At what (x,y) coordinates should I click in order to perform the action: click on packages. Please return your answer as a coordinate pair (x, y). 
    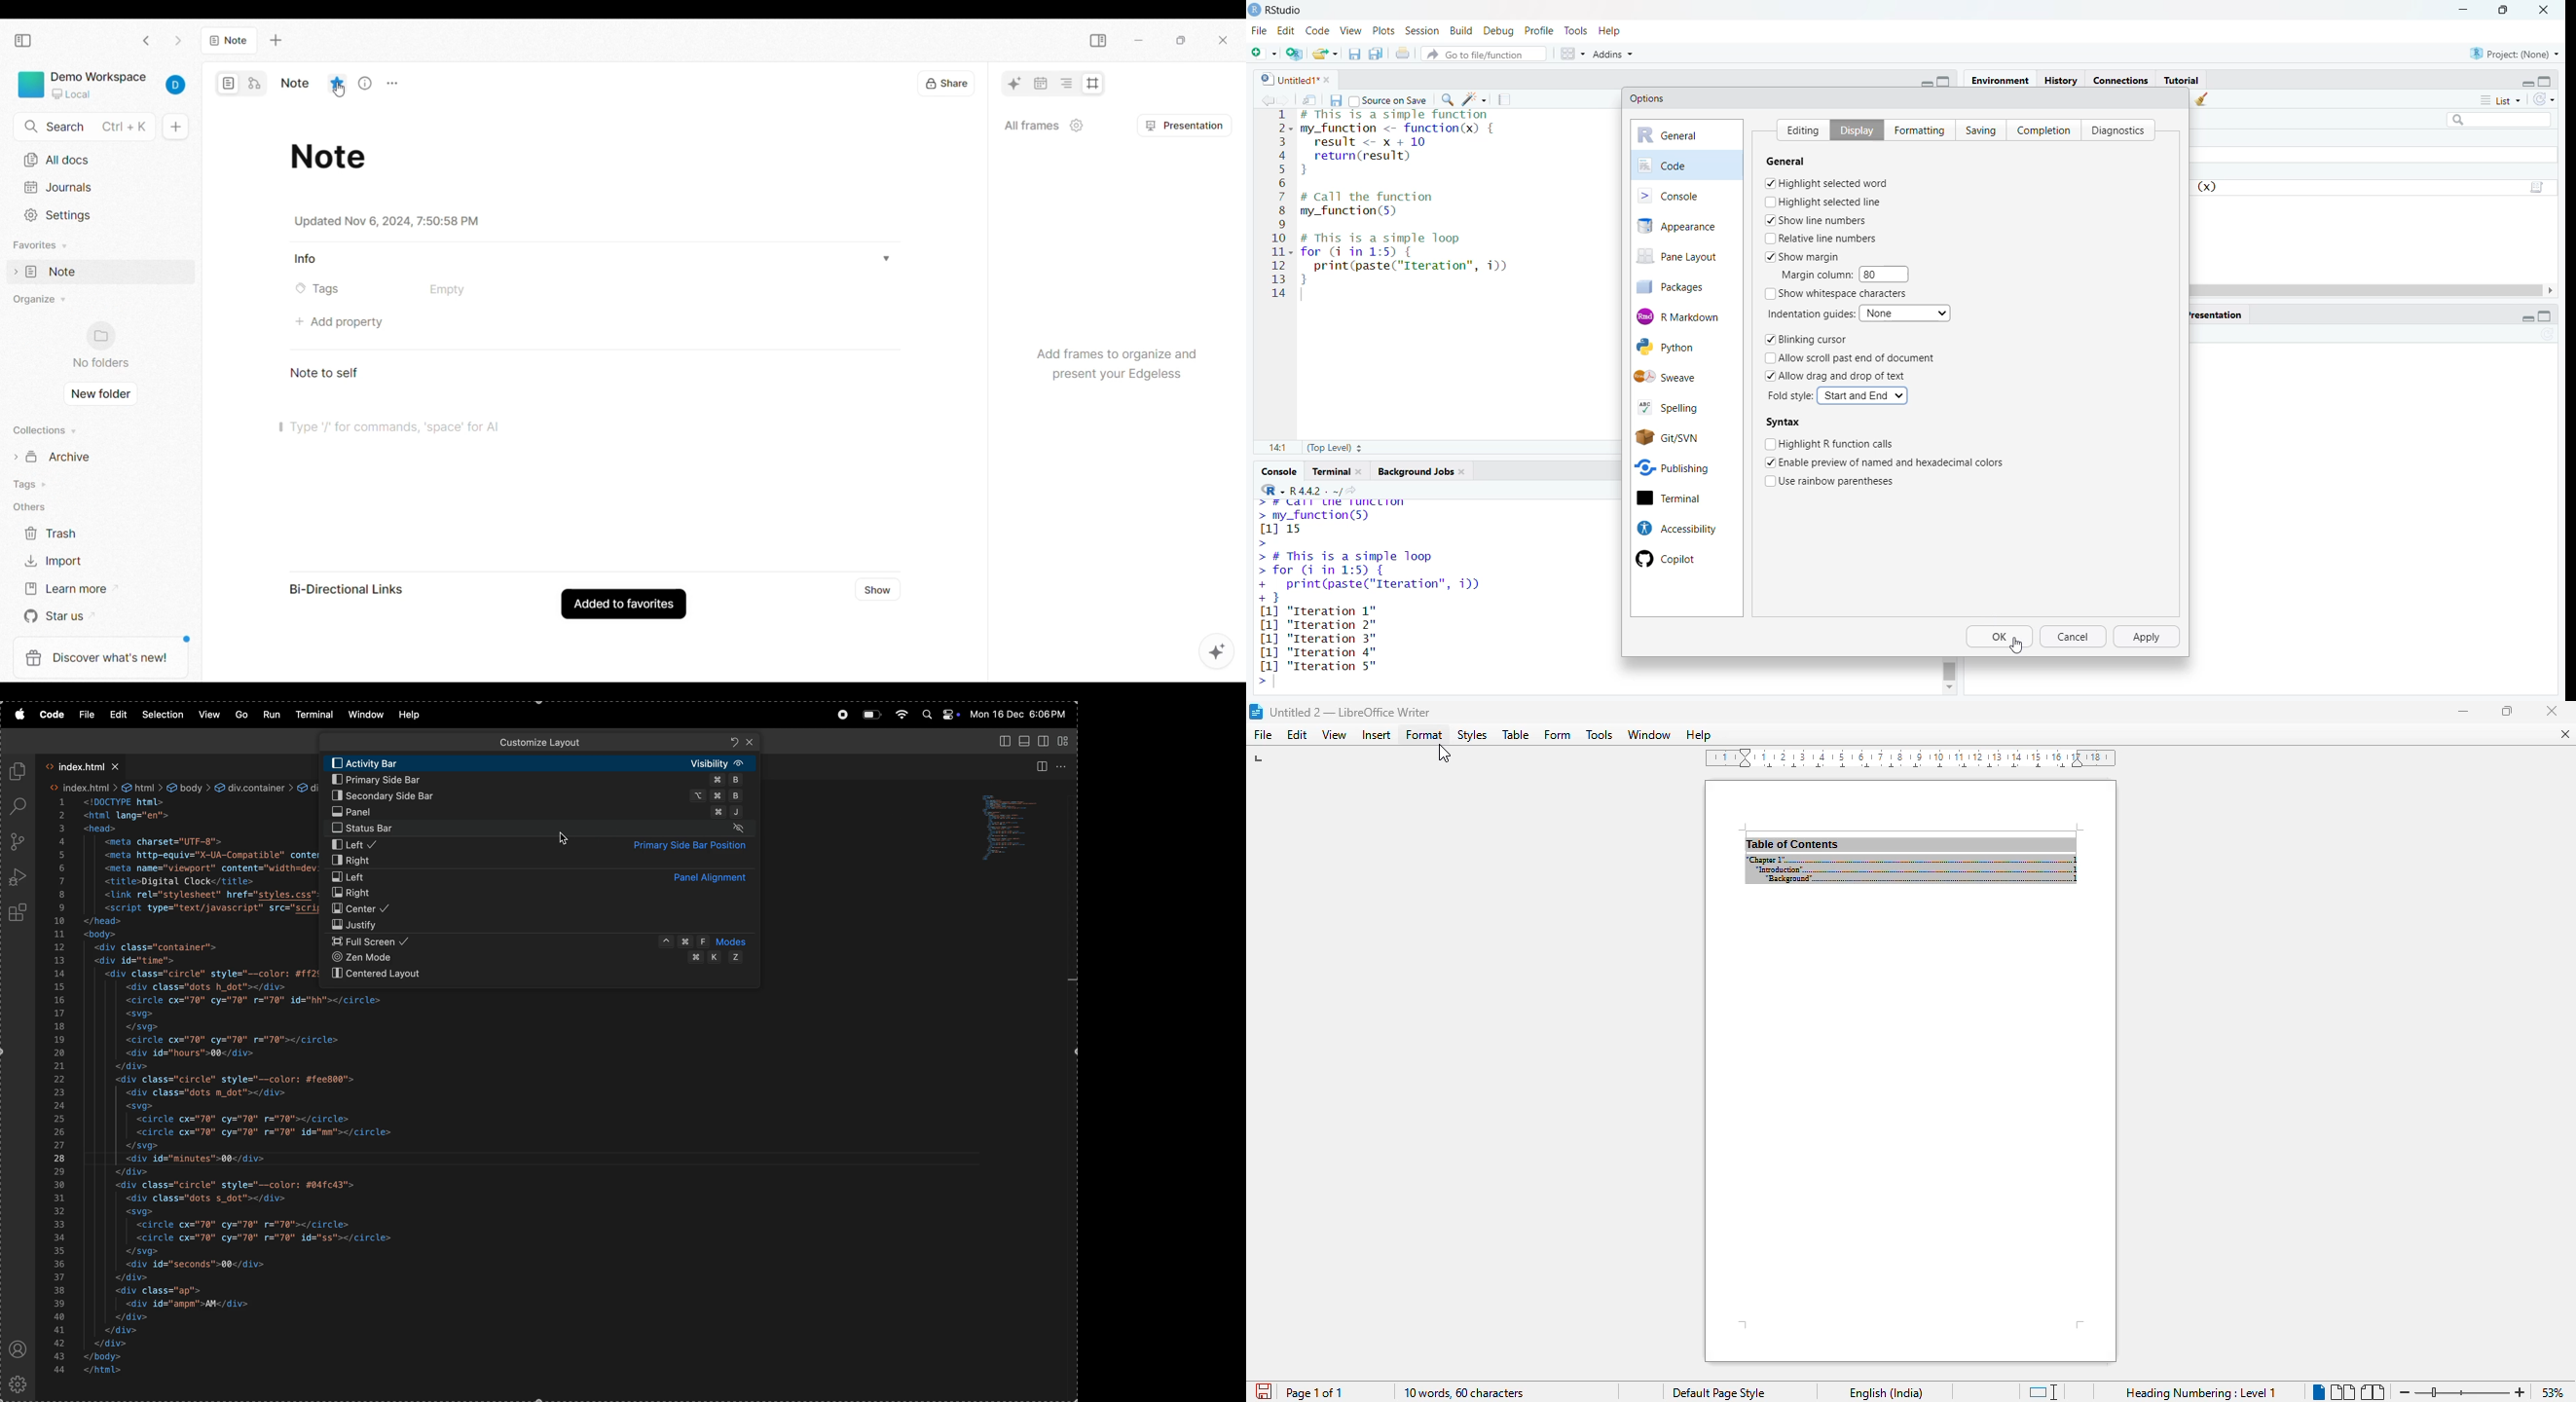
    Looking at the image, I should click on (1680, 287).